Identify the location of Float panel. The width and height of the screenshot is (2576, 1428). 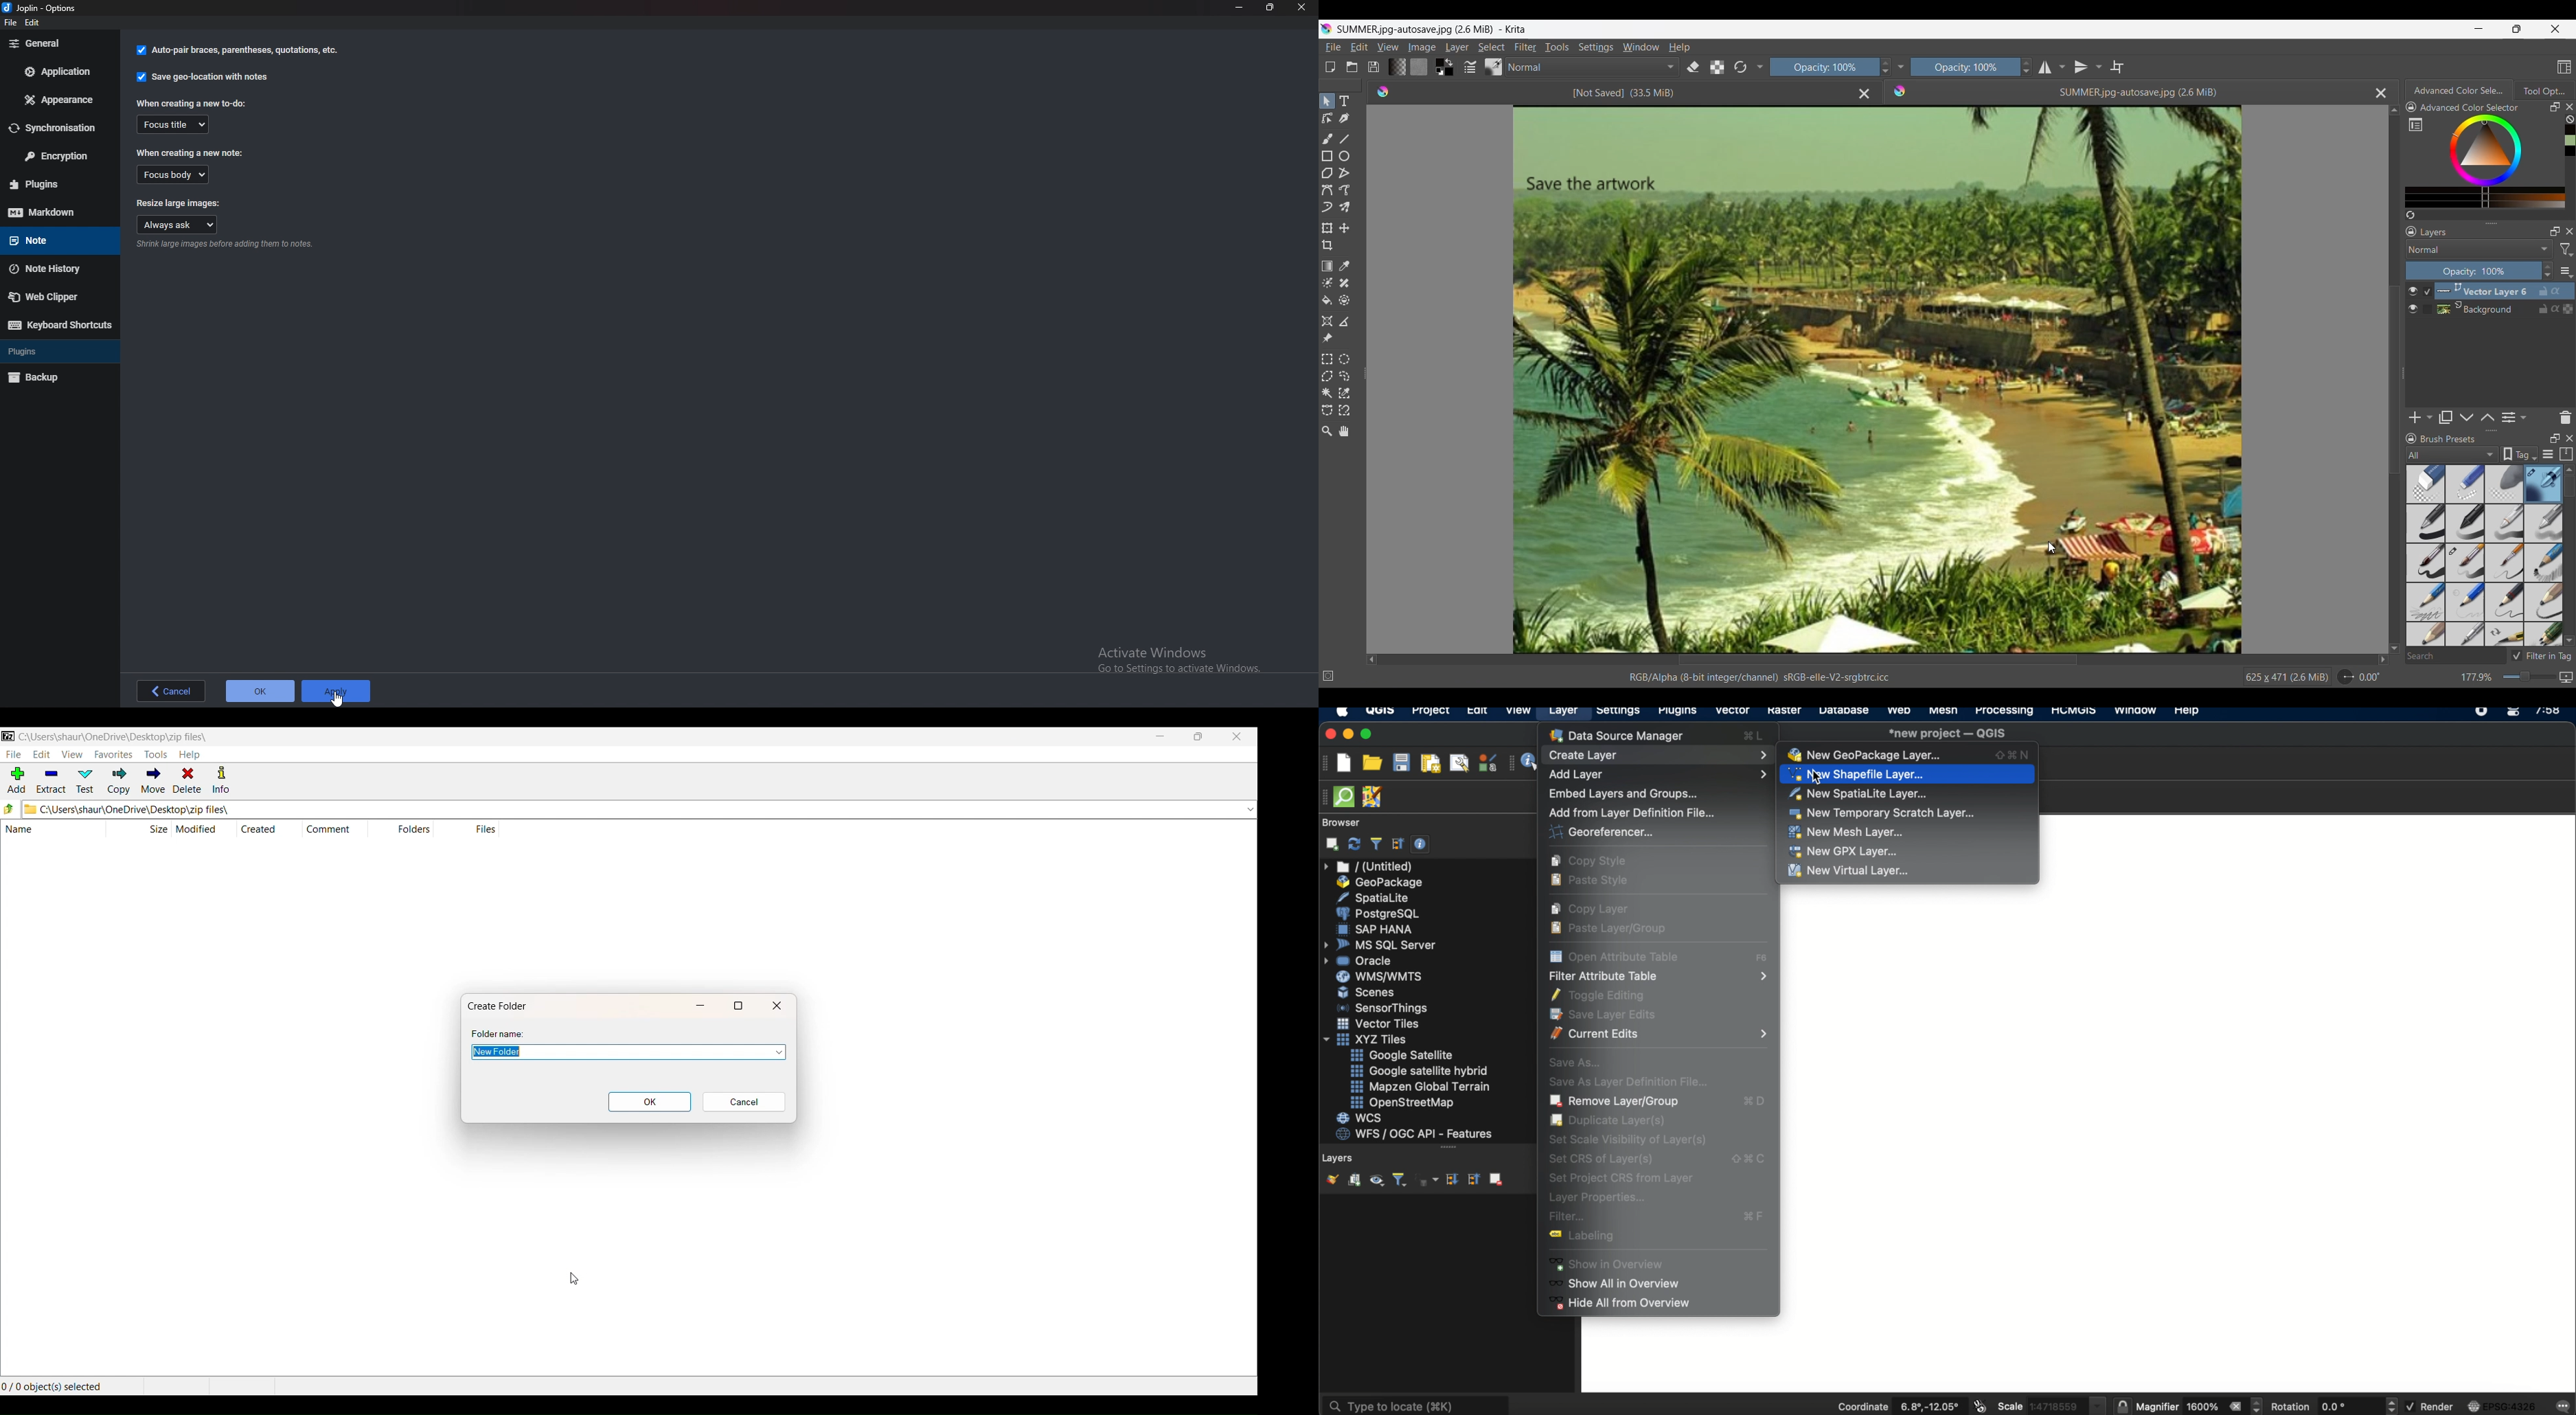
(2554, 438).